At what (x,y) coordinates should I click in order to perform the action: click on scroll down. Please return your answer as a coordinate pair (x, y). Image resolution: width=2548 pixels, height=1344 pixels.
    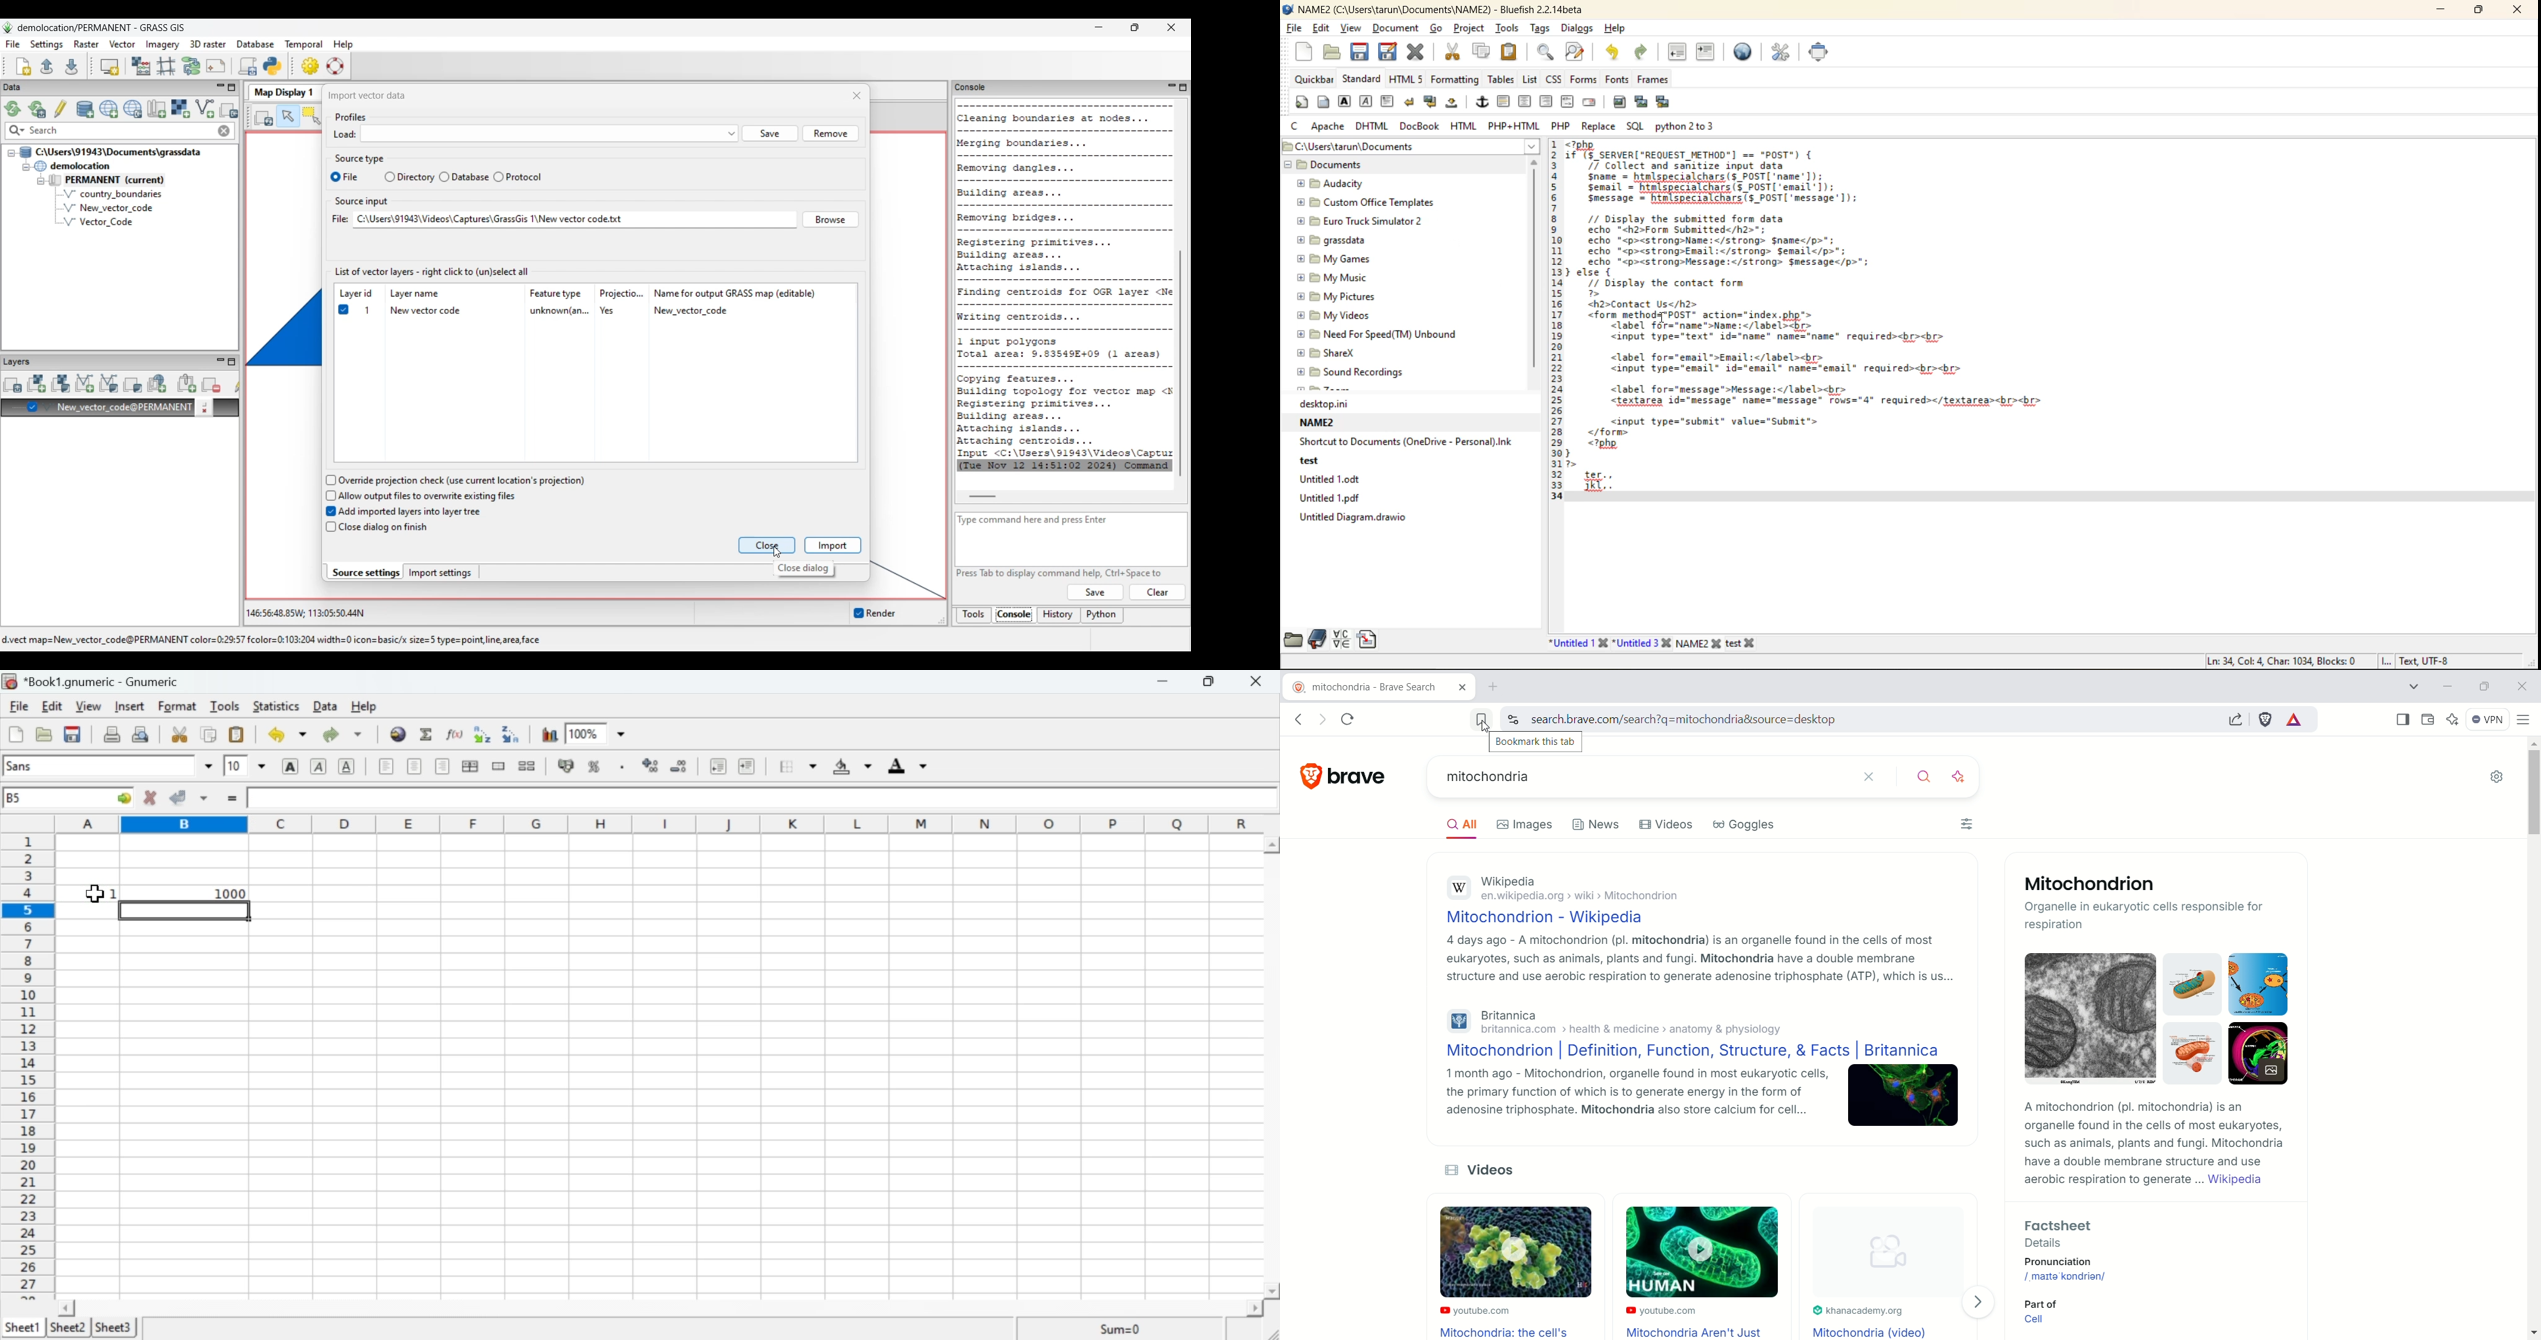
    Looking at the image, I should click on (1272, 1291).